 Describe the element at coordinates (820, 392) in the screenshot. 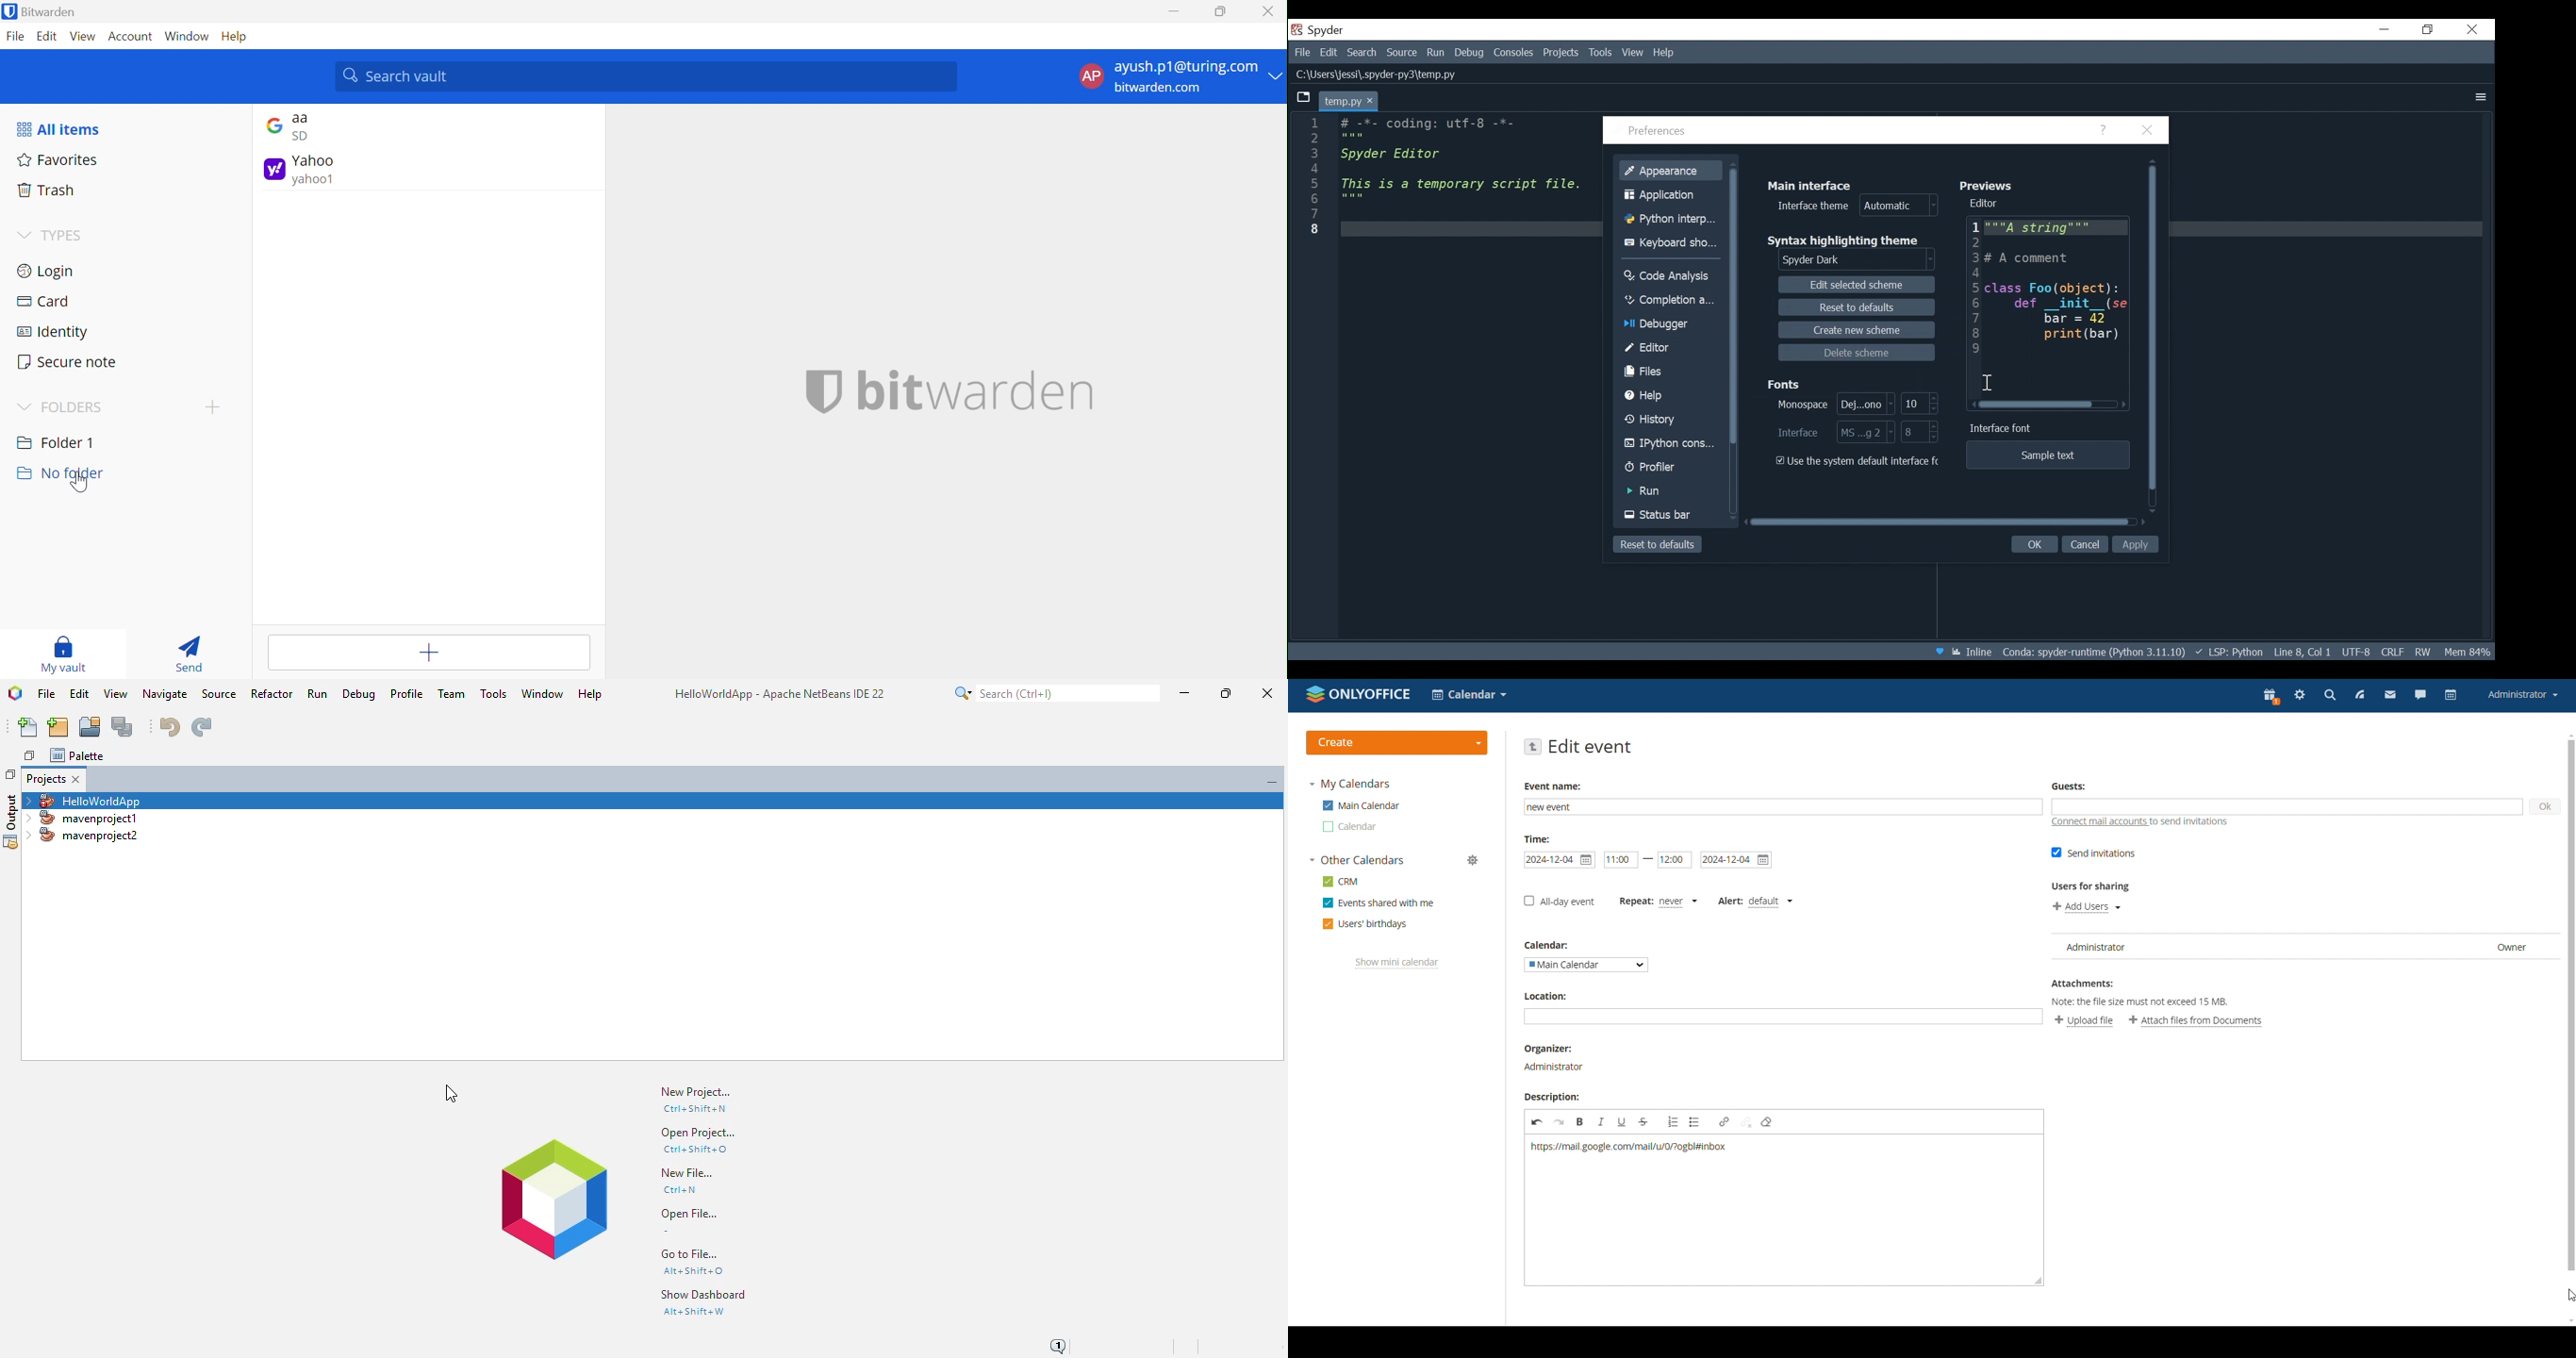

I see `bitwarden logo` at that location.